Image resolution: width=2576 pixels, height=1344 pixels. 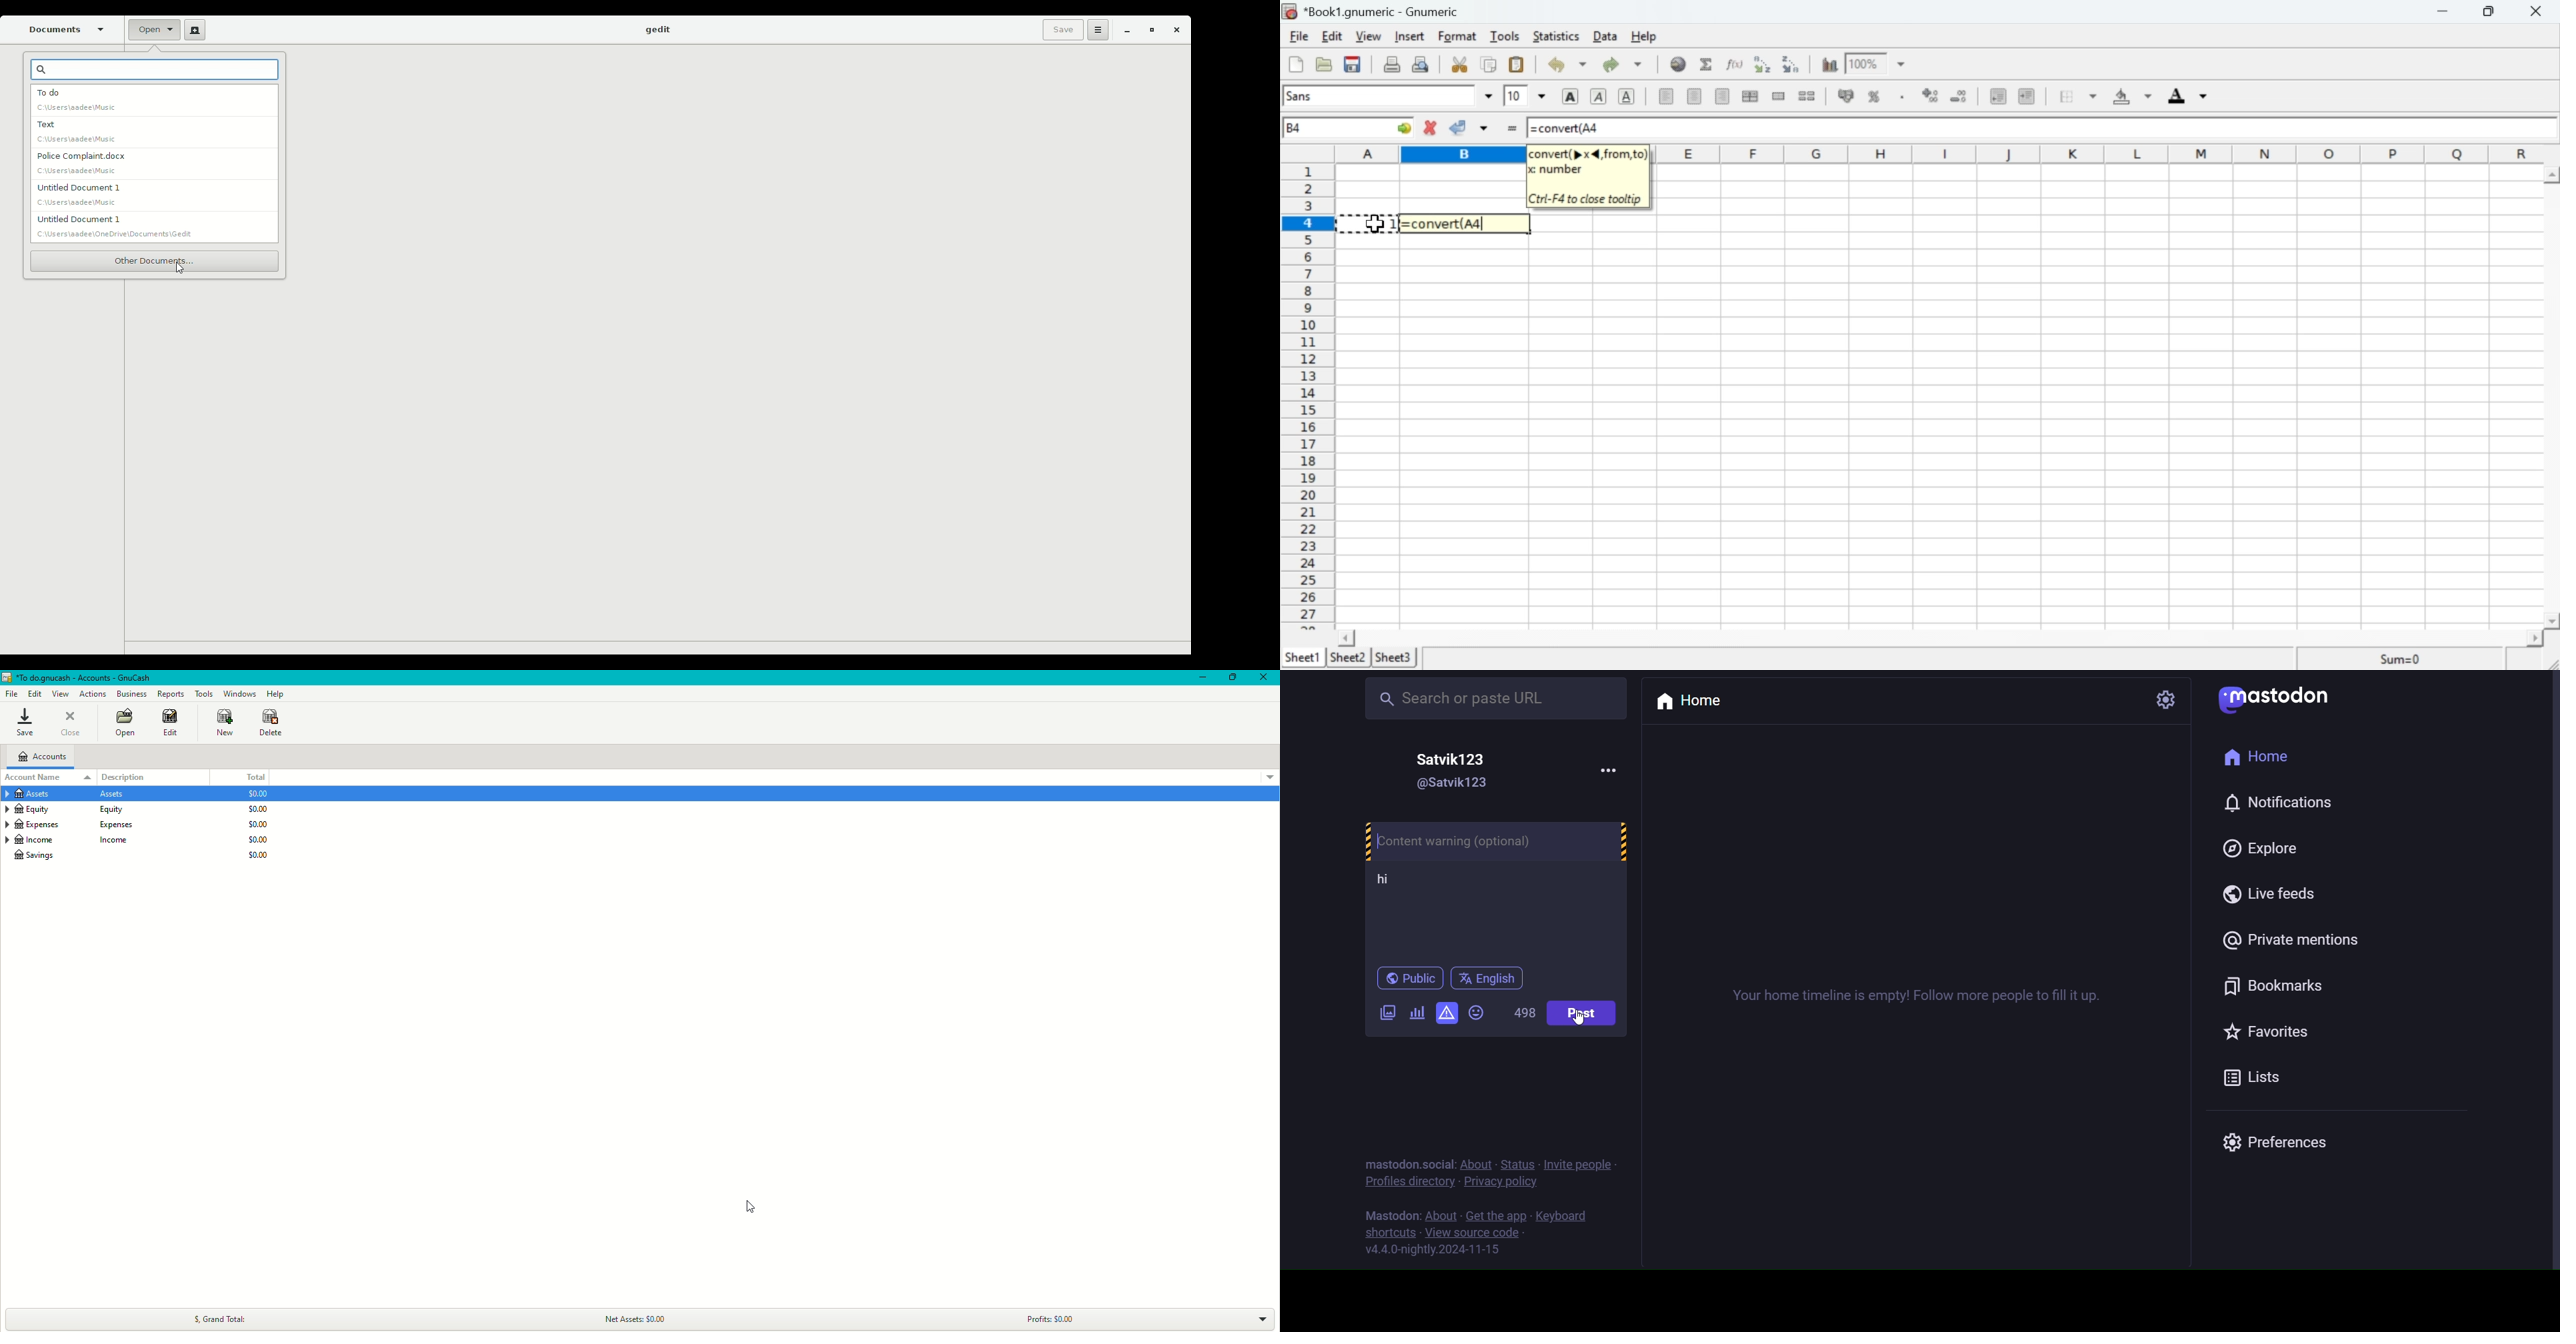 What do you see at coordinates (1479, 1165) in the screenshot?
I see `about` at bounding box center [1479, 1165].